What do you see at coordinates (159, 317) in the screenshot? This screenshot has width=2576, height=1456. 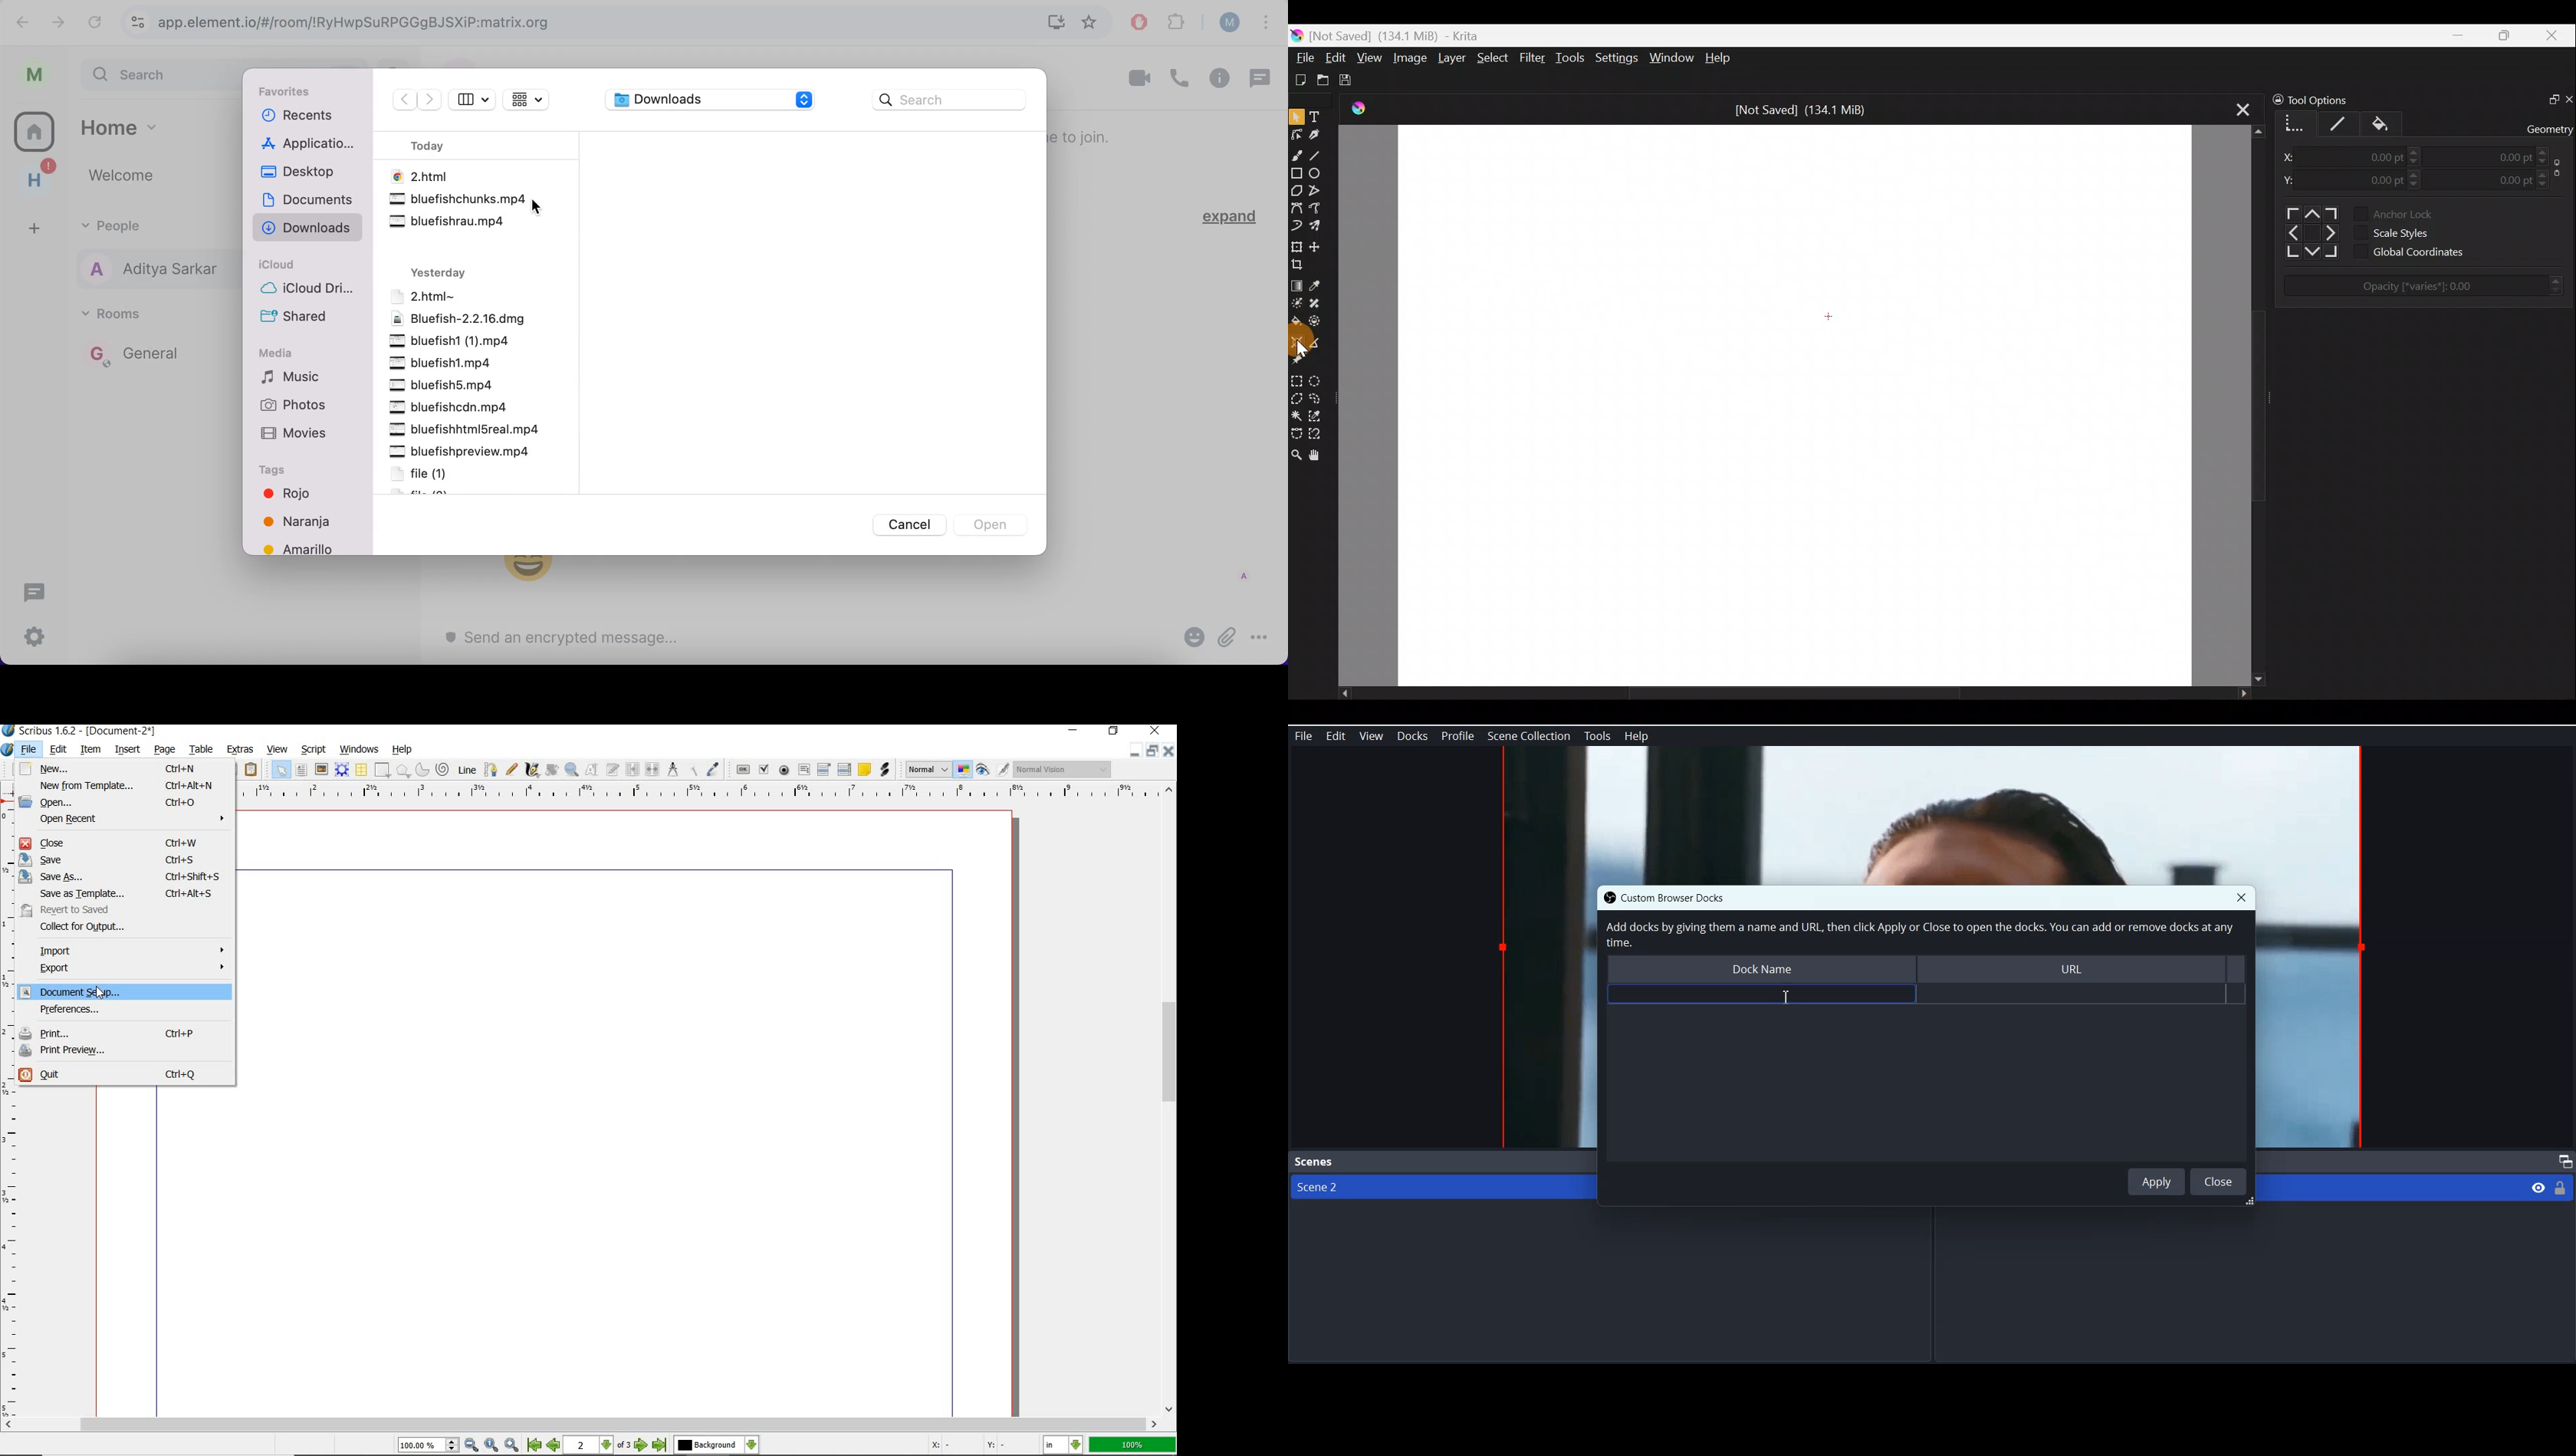 I see `rooms` at bounding box center [159, 317].